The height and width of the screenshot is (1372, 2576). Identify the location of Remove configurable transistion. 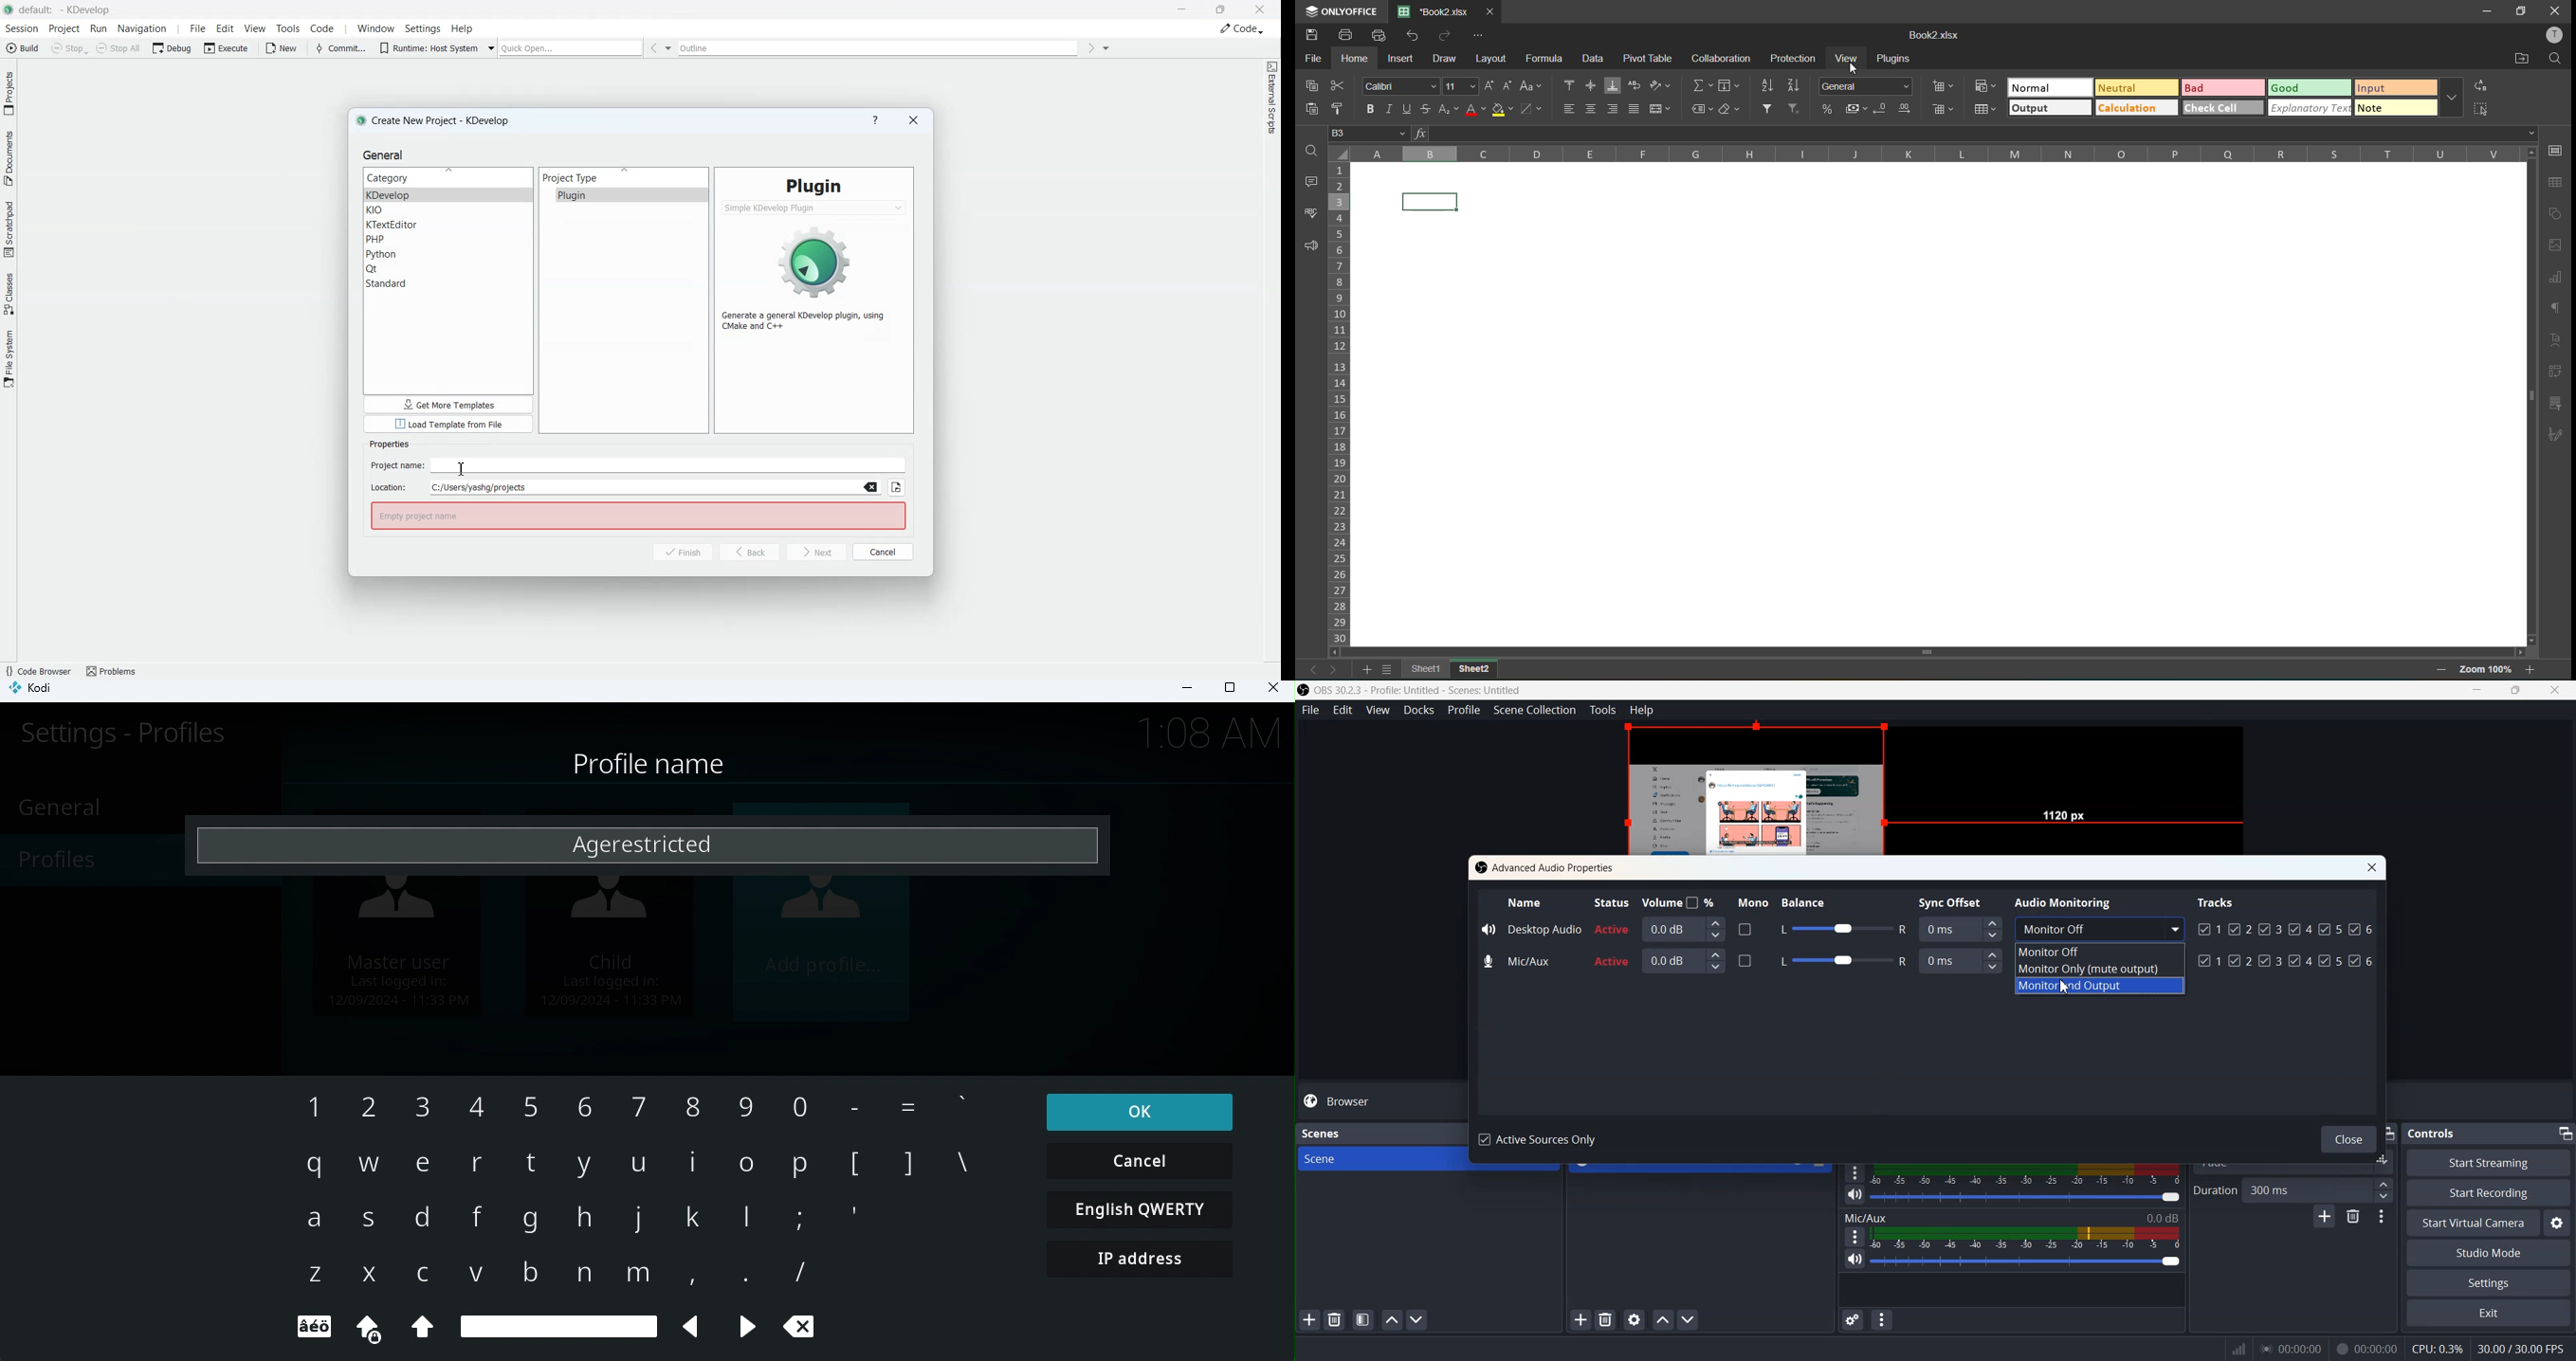
(2355, 1218).